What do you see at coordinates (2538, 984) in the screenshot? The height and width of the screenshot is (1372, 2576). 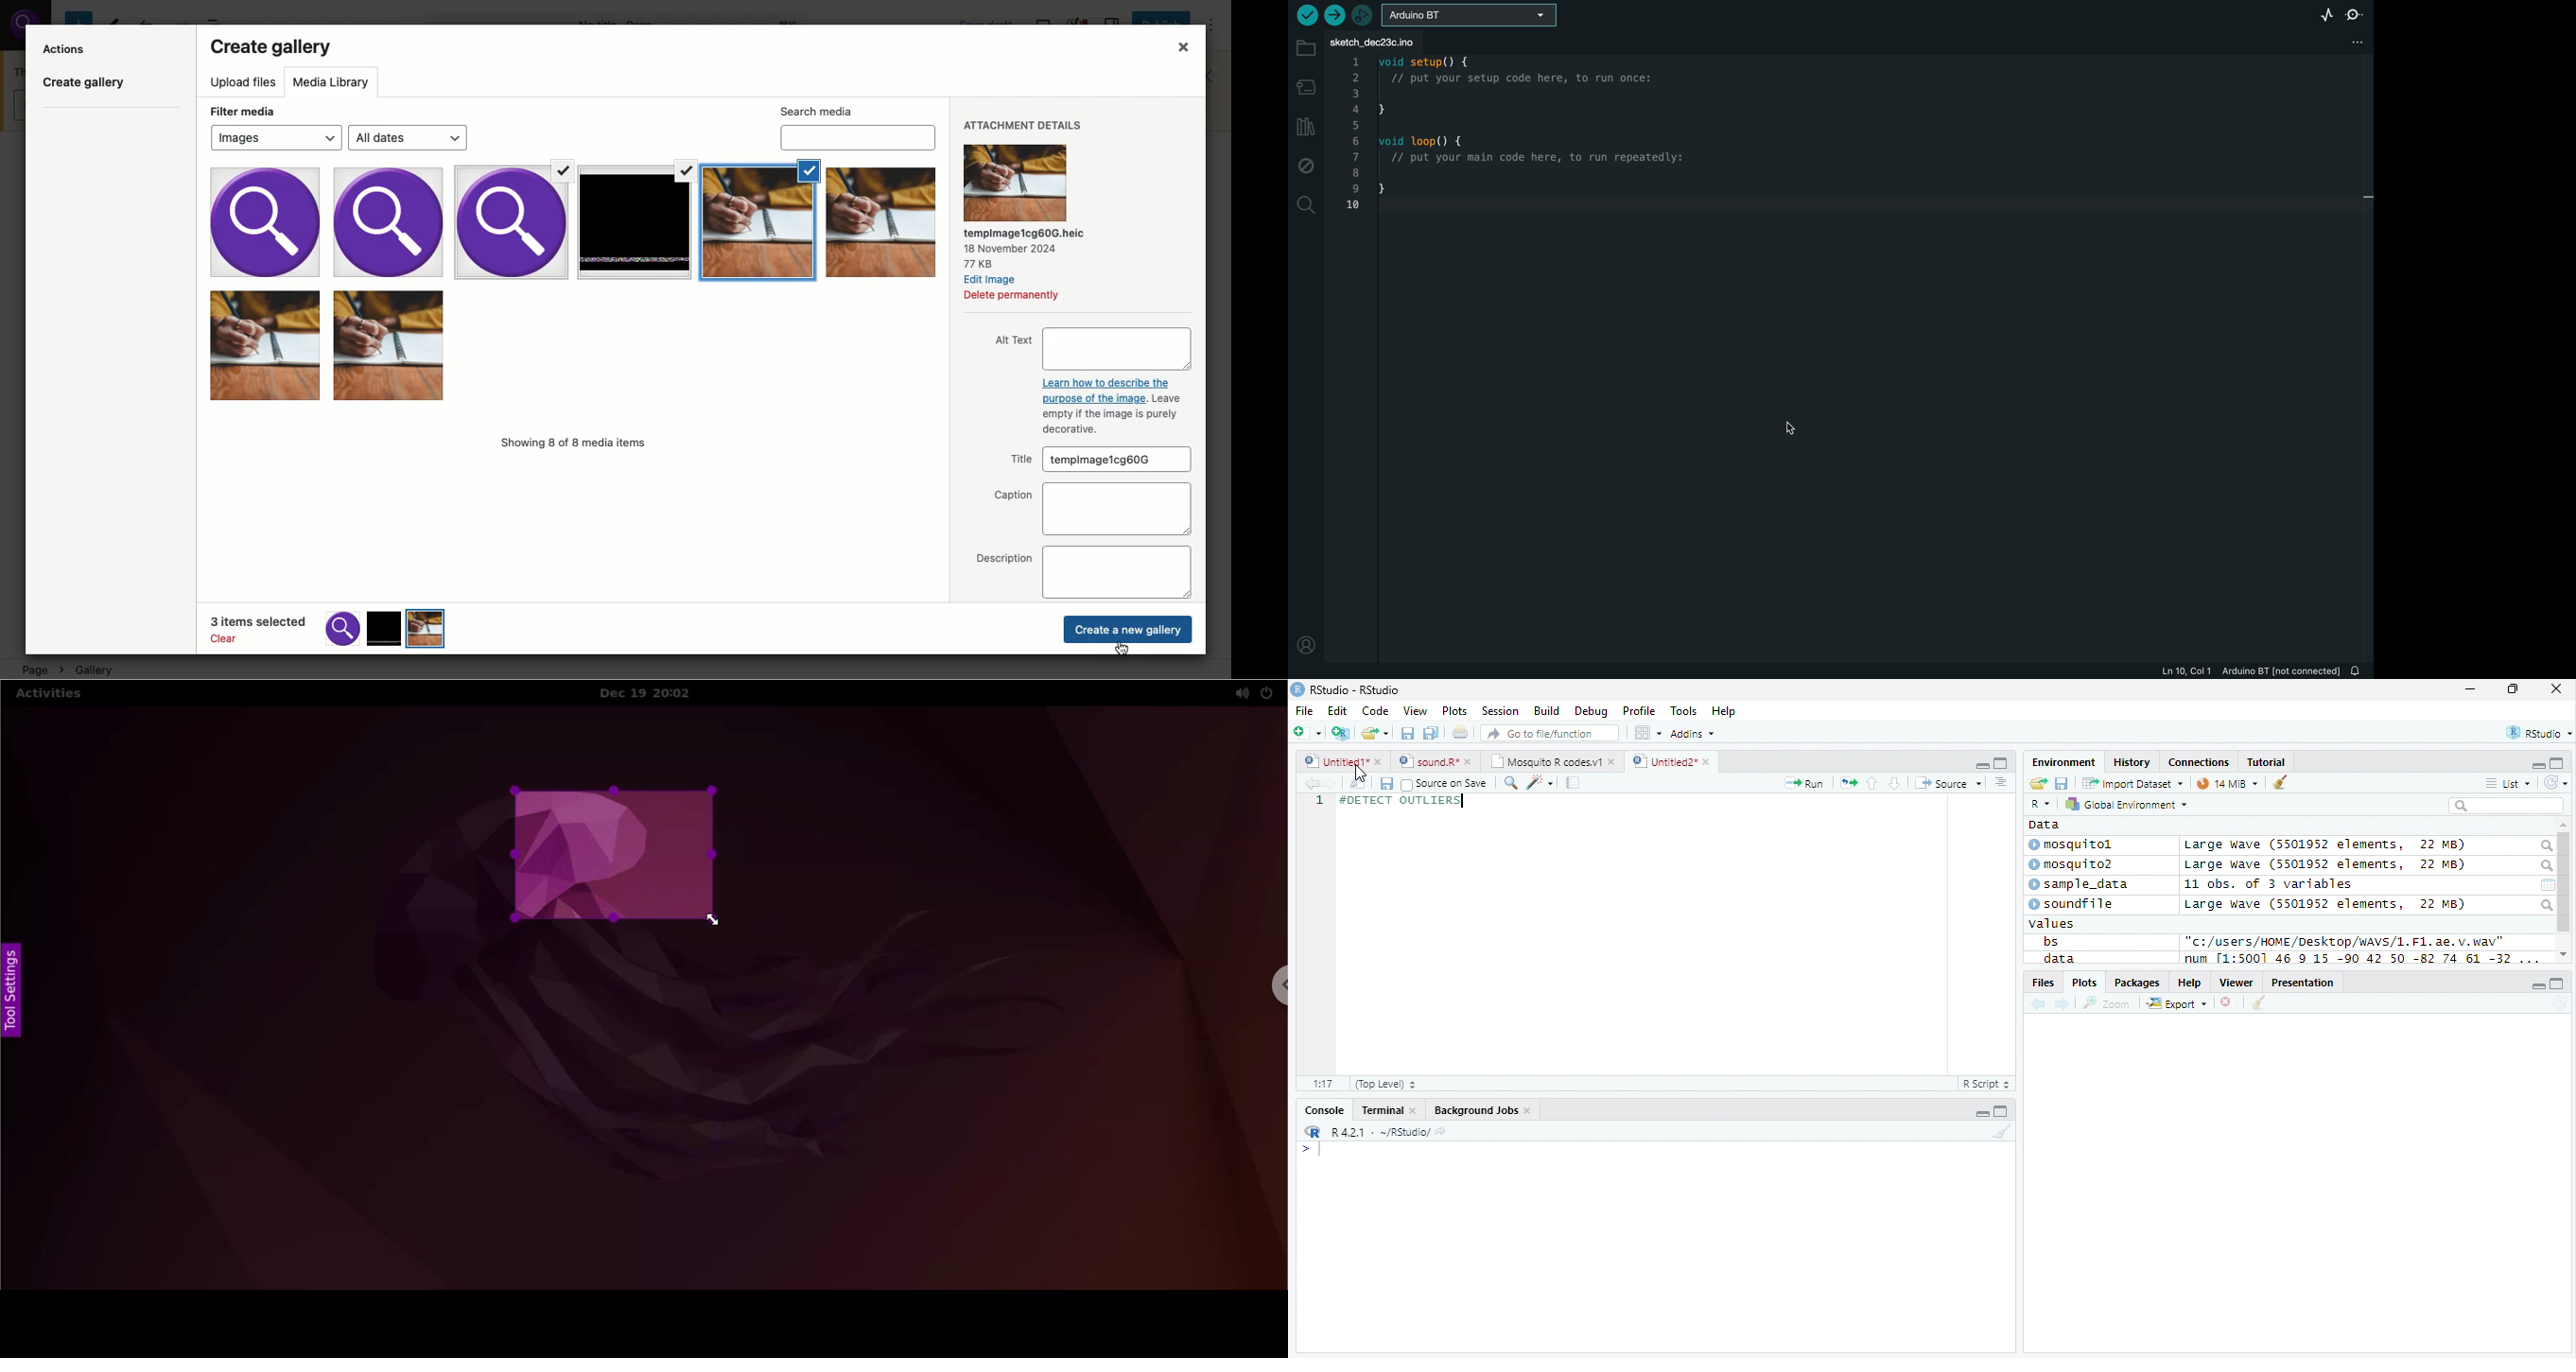 I see `minimize` at bounding box center [2538, 984].